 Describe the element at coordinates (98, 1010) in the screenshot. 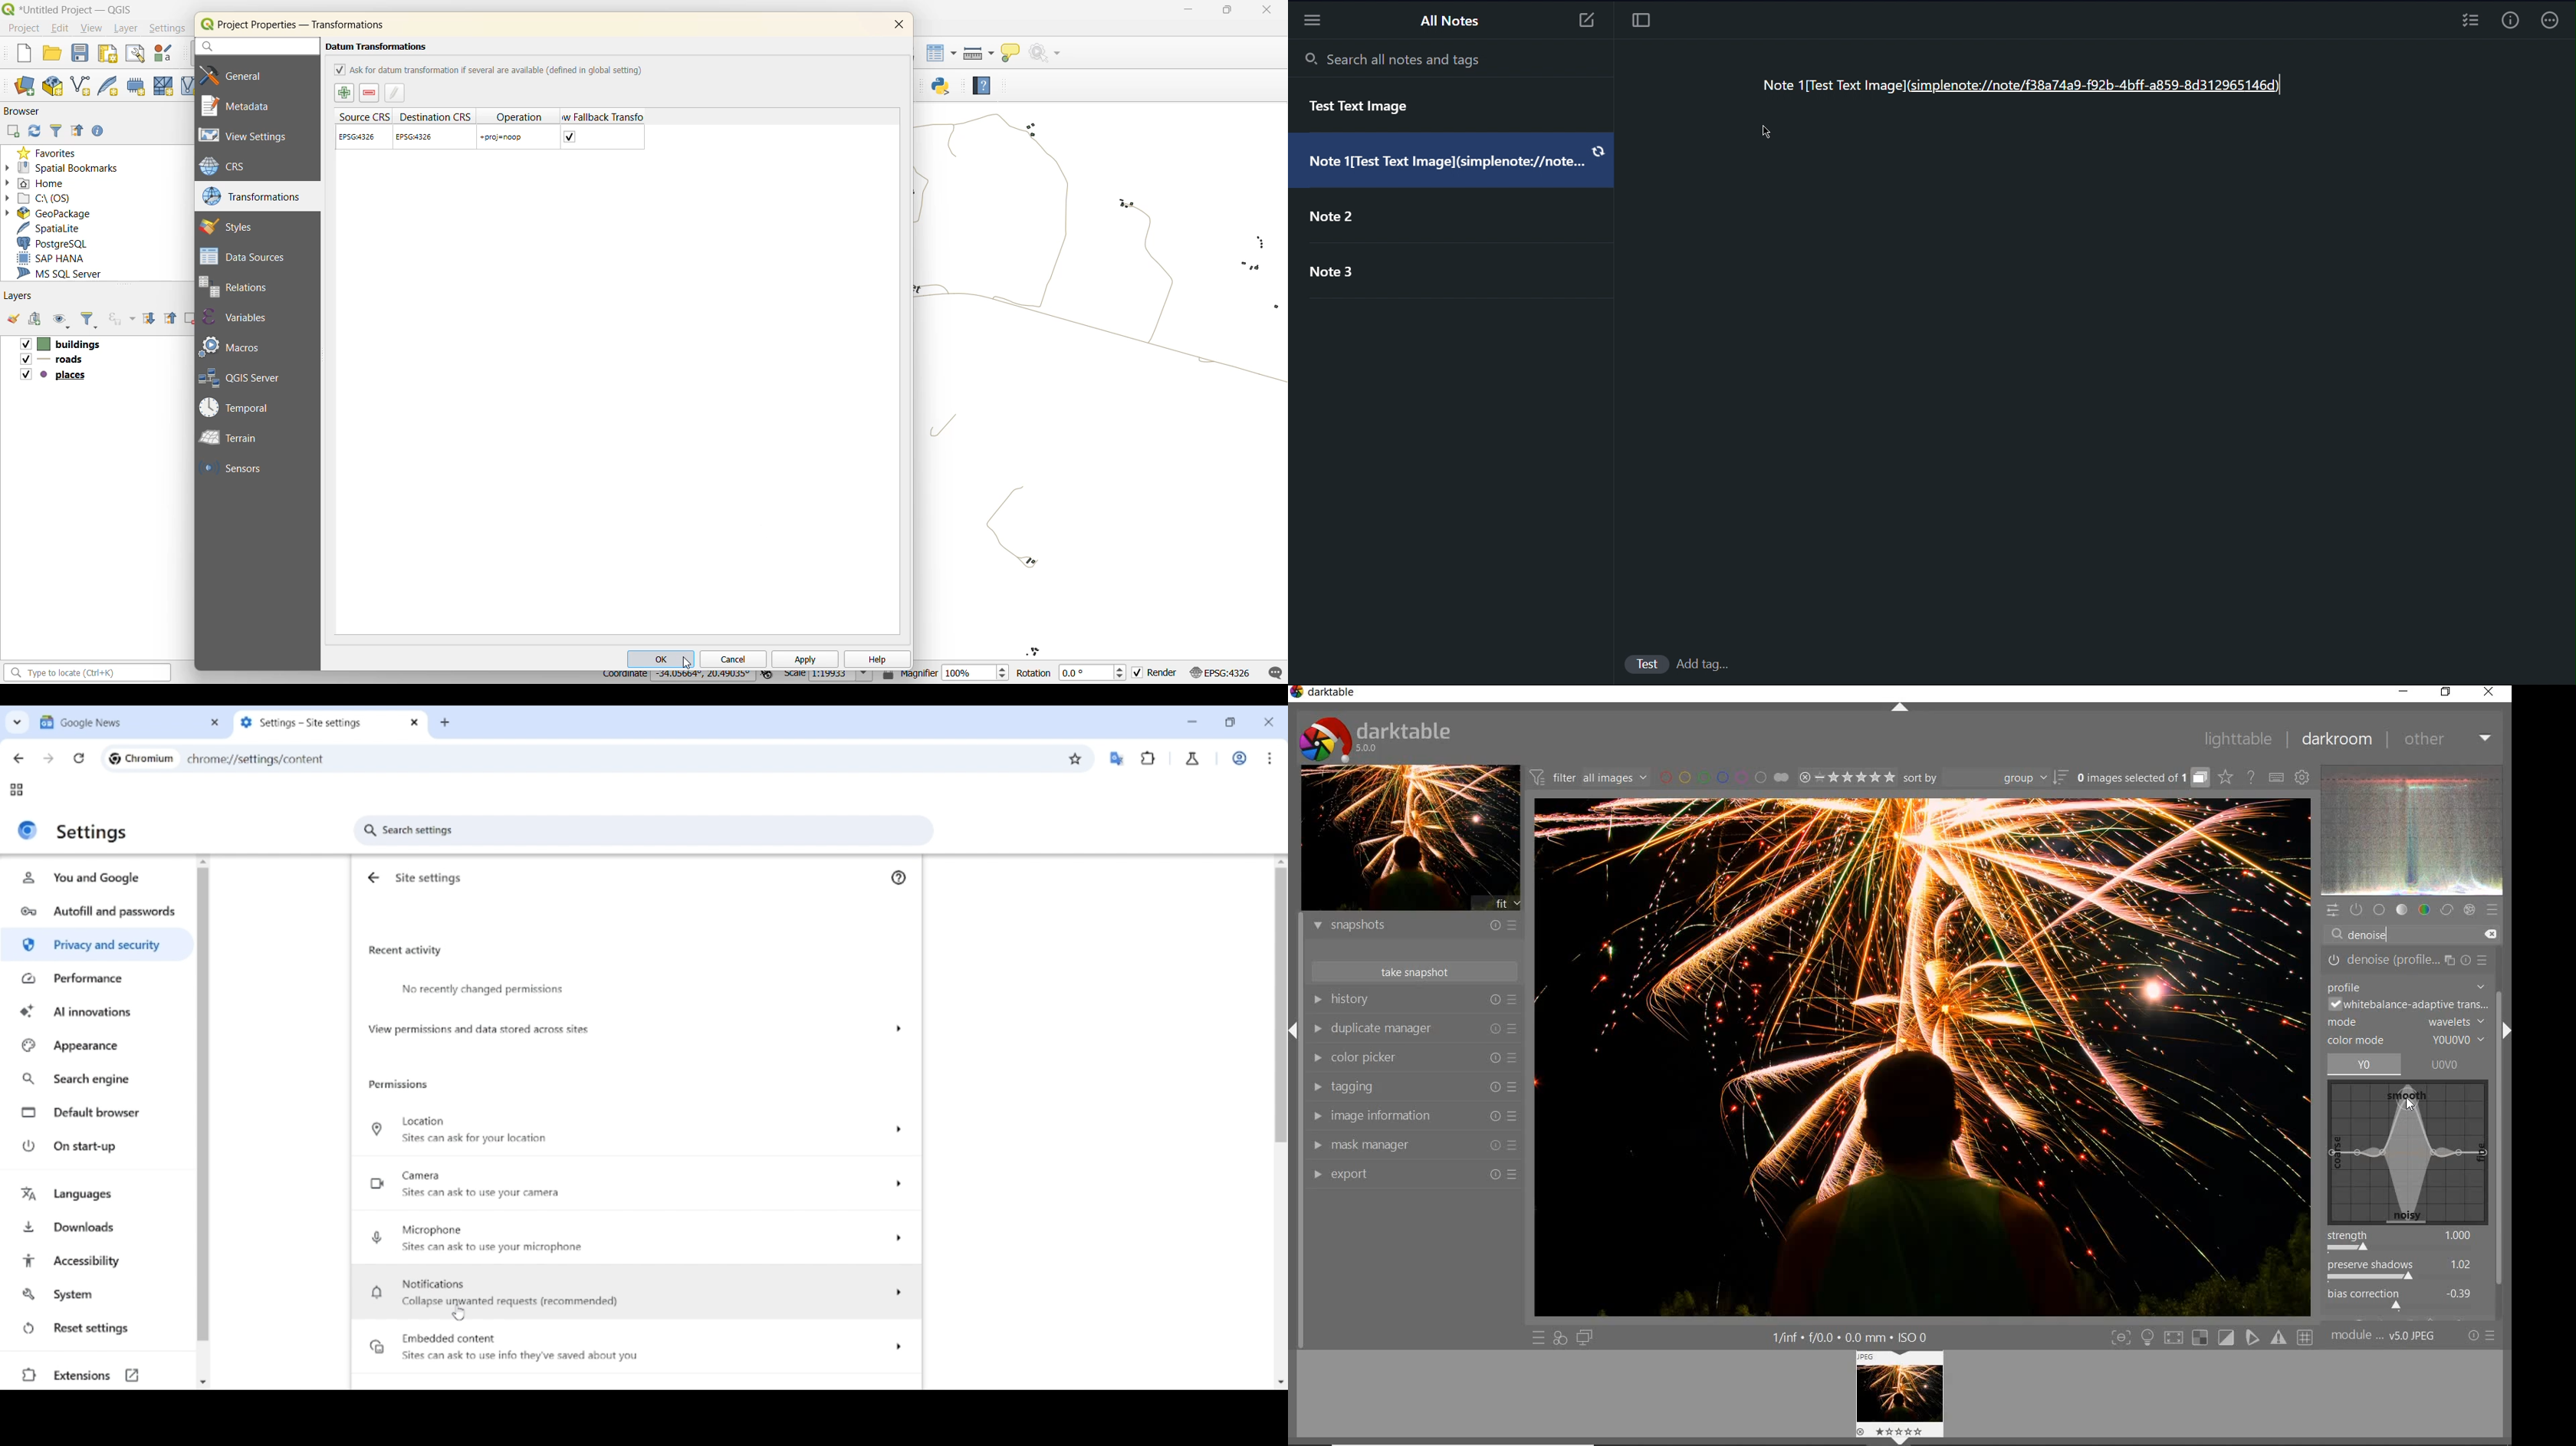

I see `AI innovations` at that location.